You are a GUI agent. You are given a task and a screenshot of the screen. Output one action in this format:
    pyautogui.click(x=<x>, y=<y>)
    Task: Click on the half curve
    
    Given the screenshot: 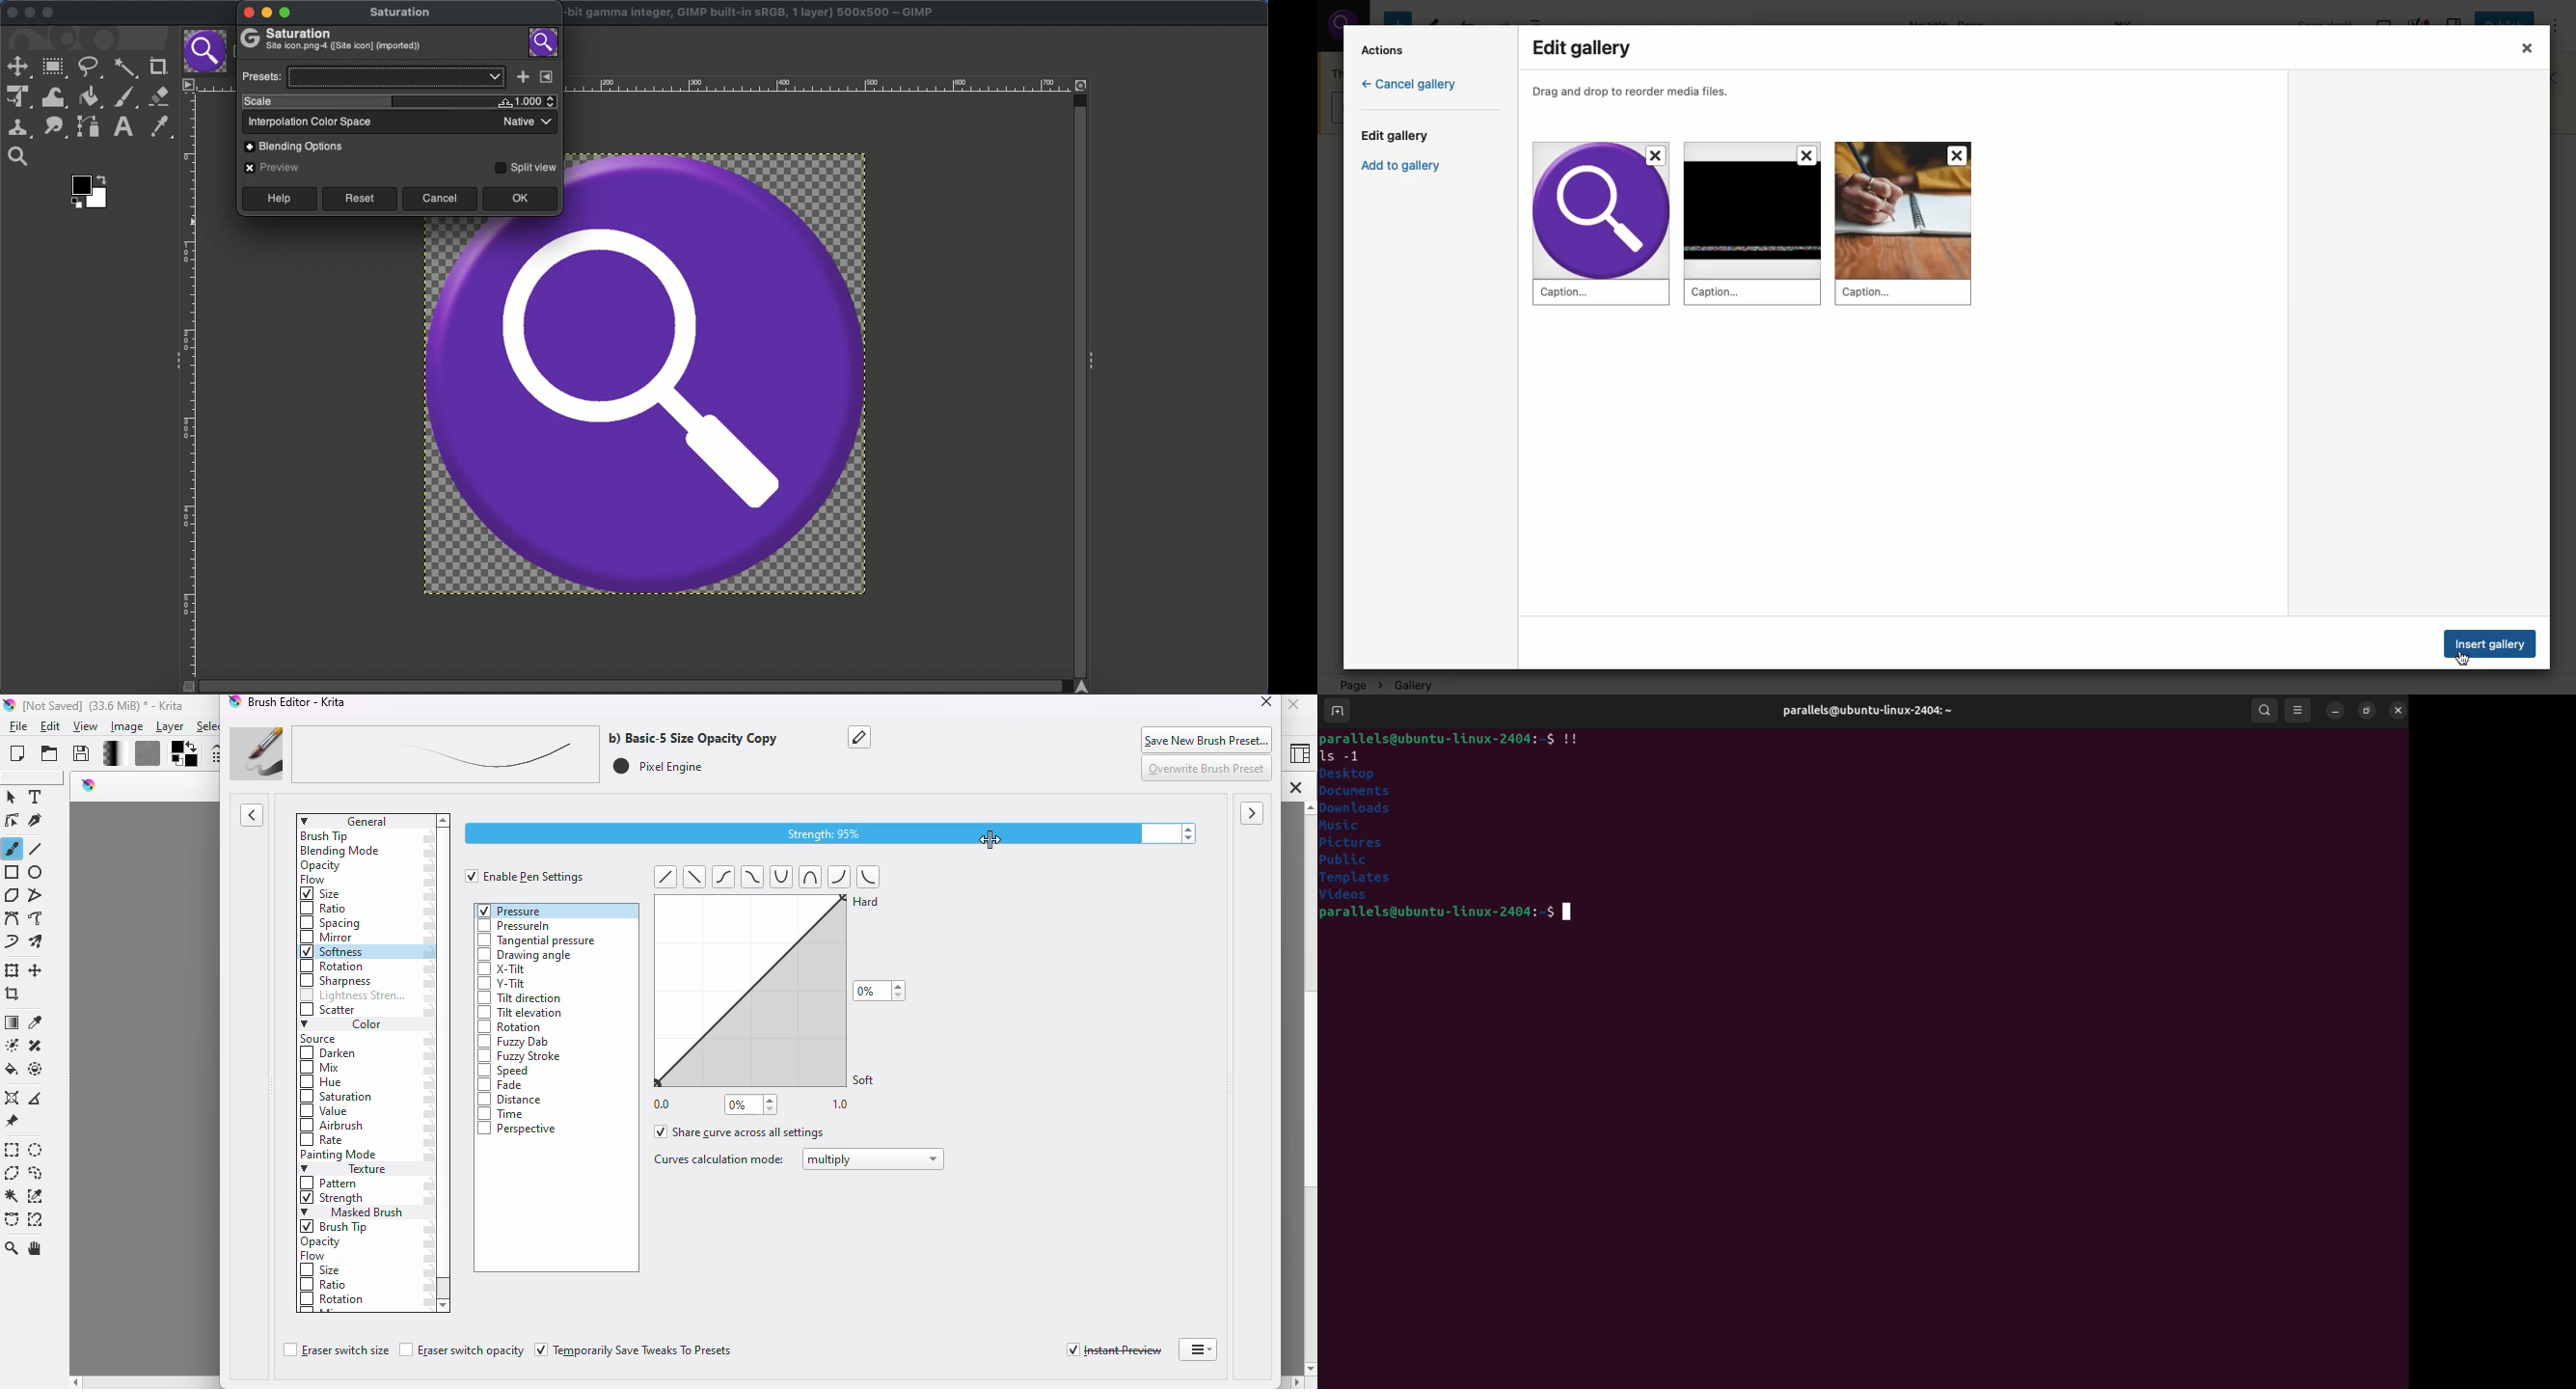 What is the action you would take?
    pyautogui.click(x=871, y=876)
    